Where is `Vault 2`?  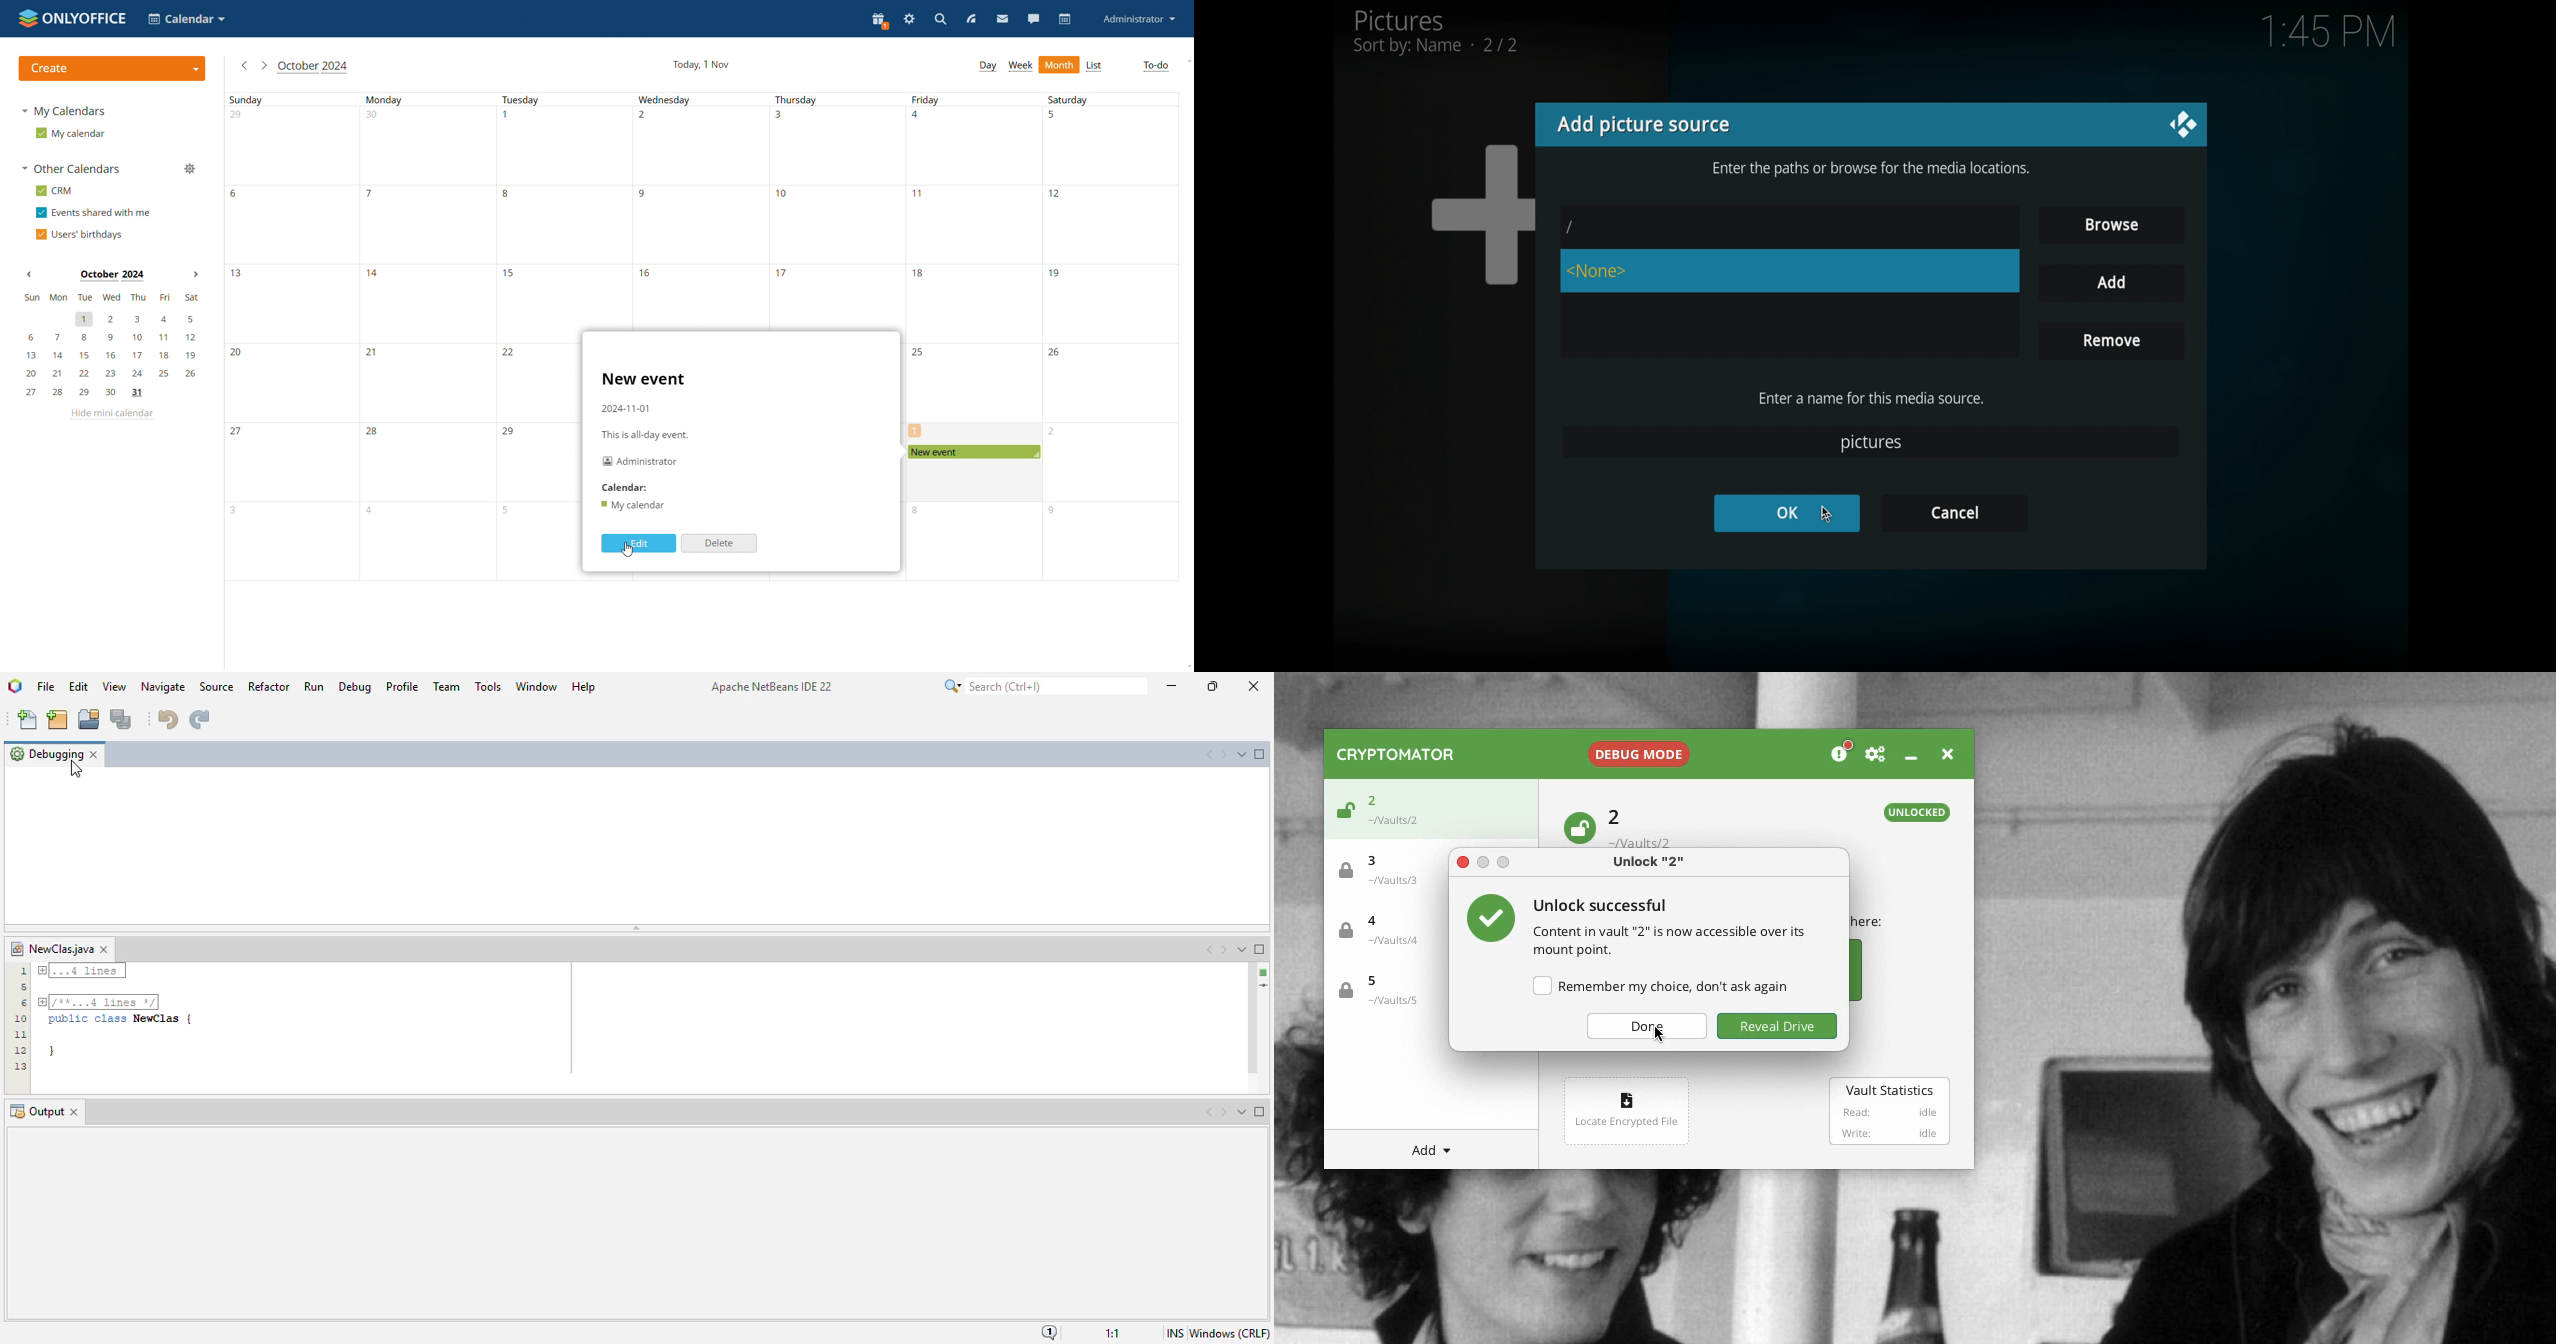
Vault 2 is located at coordinates (1649, 826).